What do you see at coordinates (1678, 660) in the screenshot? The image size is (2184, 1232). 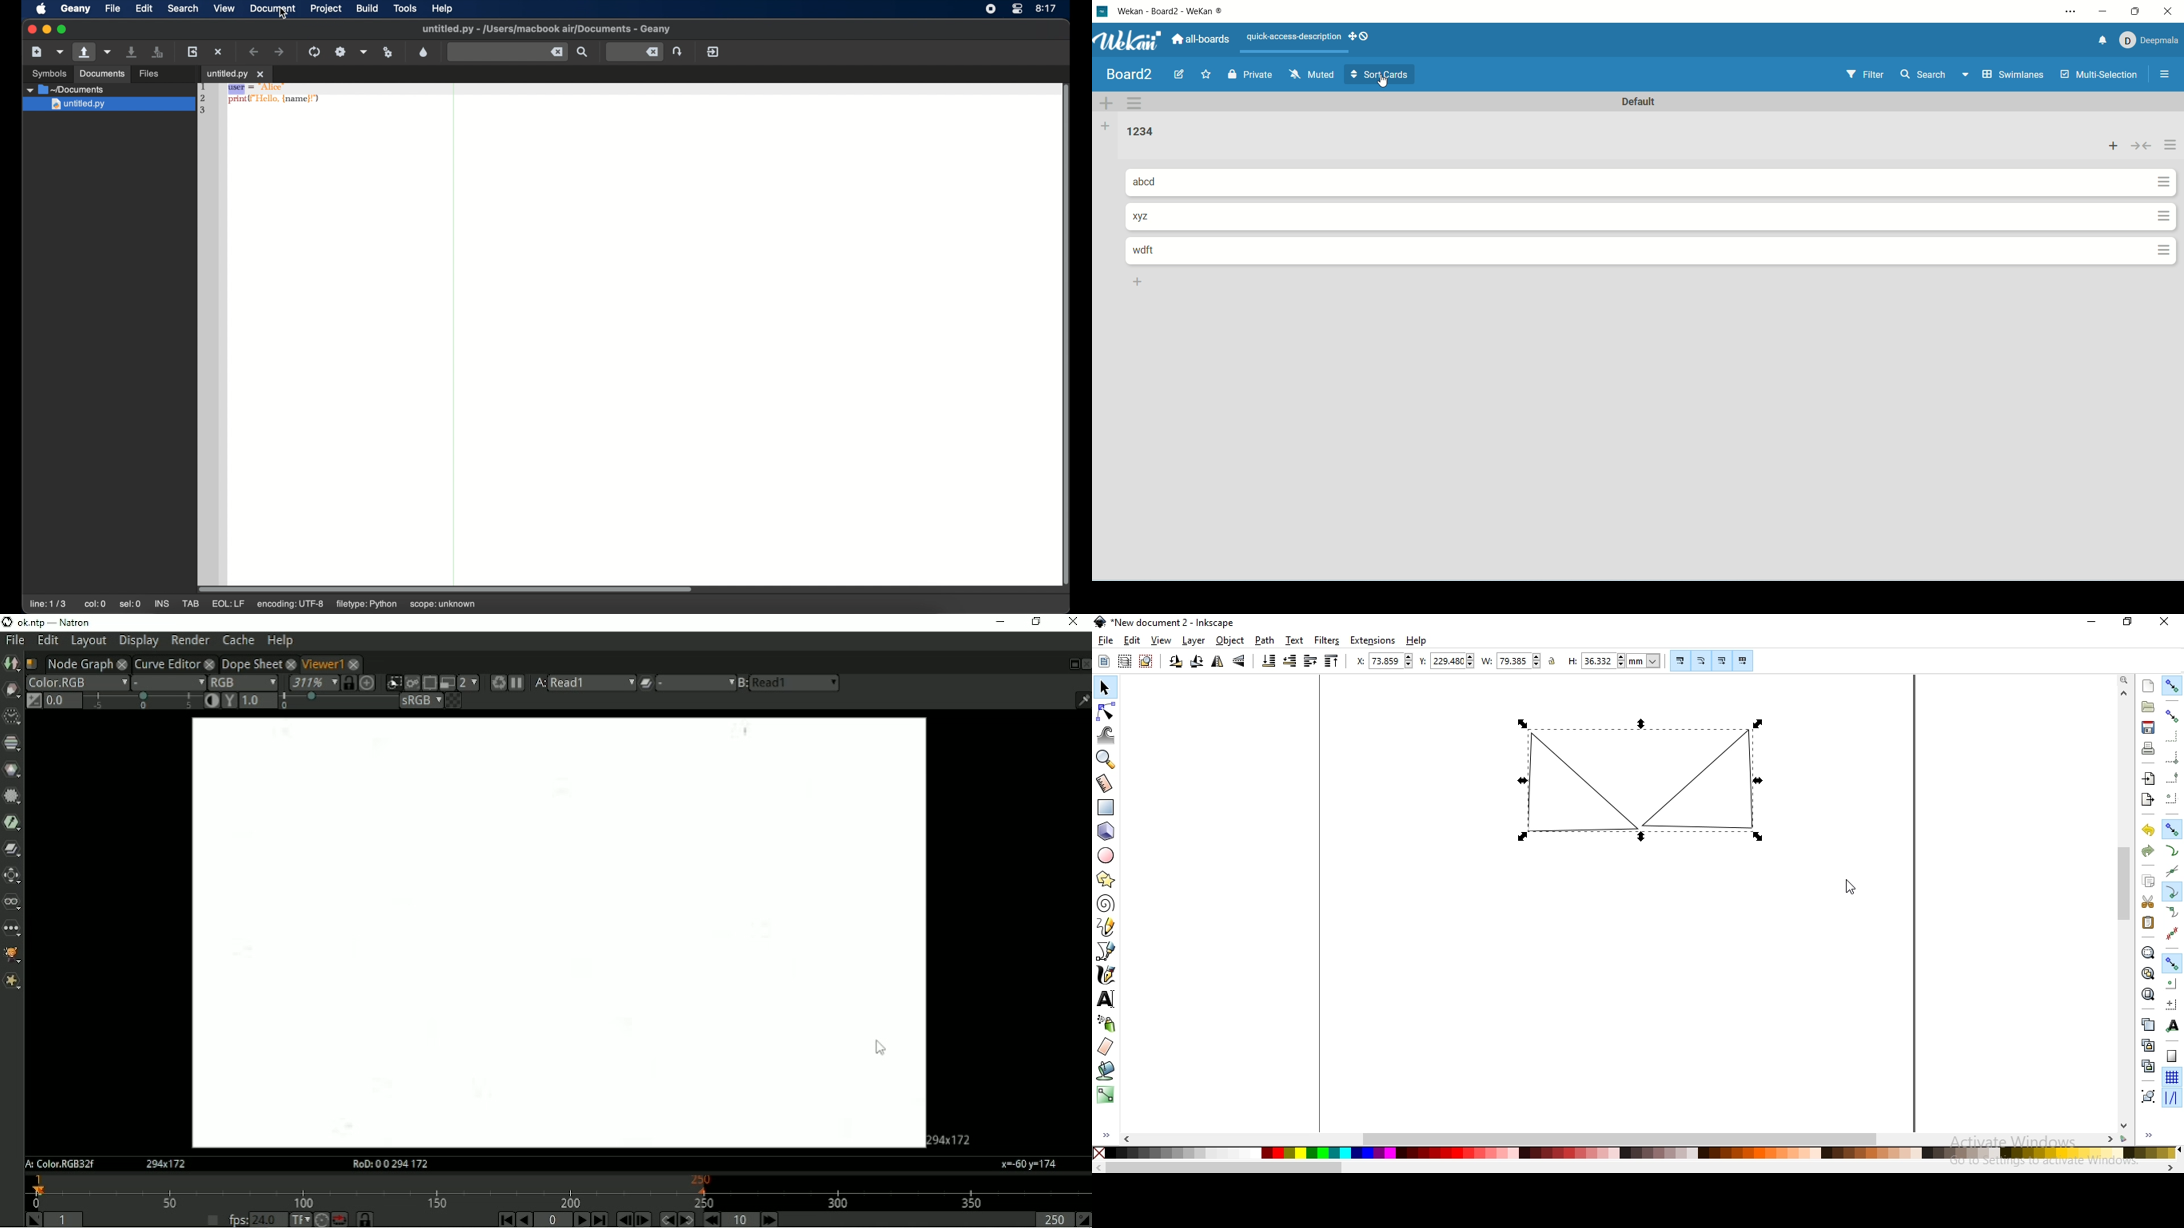 I see `scale stroke width by same proportion` at bounding box center [1678, 660].